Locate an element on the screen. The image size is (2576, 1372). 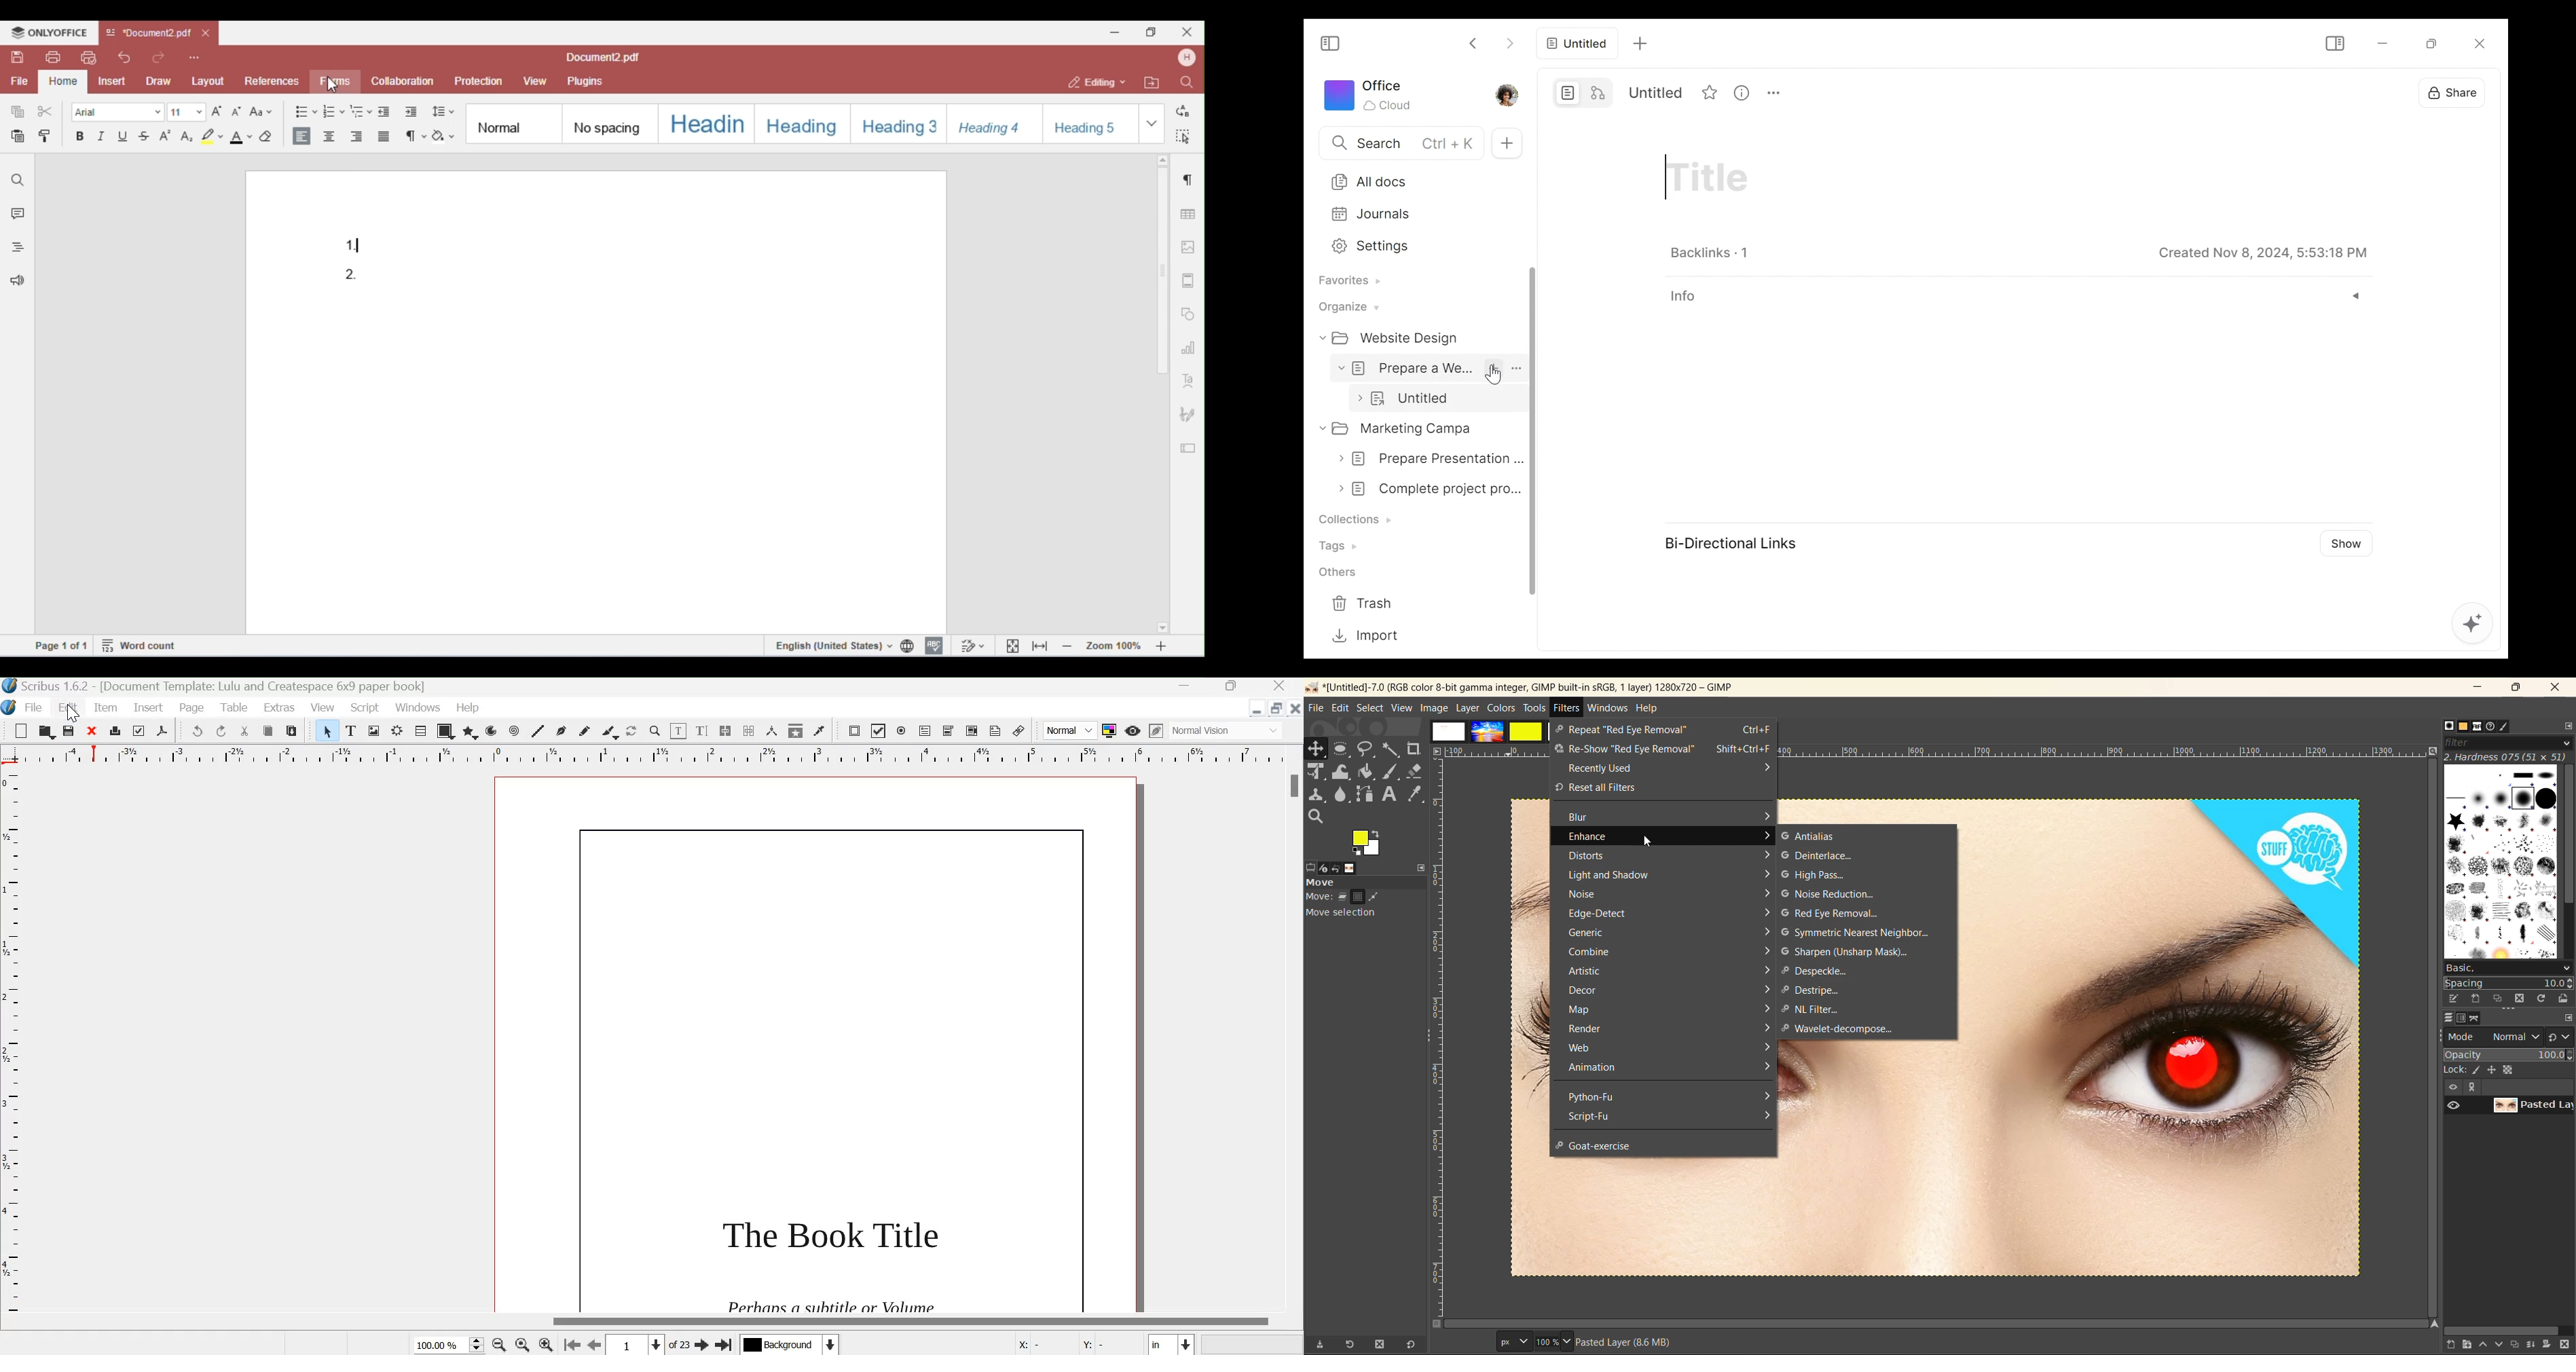
horizontal scroll bar is located at coordinates (2505, 1329).